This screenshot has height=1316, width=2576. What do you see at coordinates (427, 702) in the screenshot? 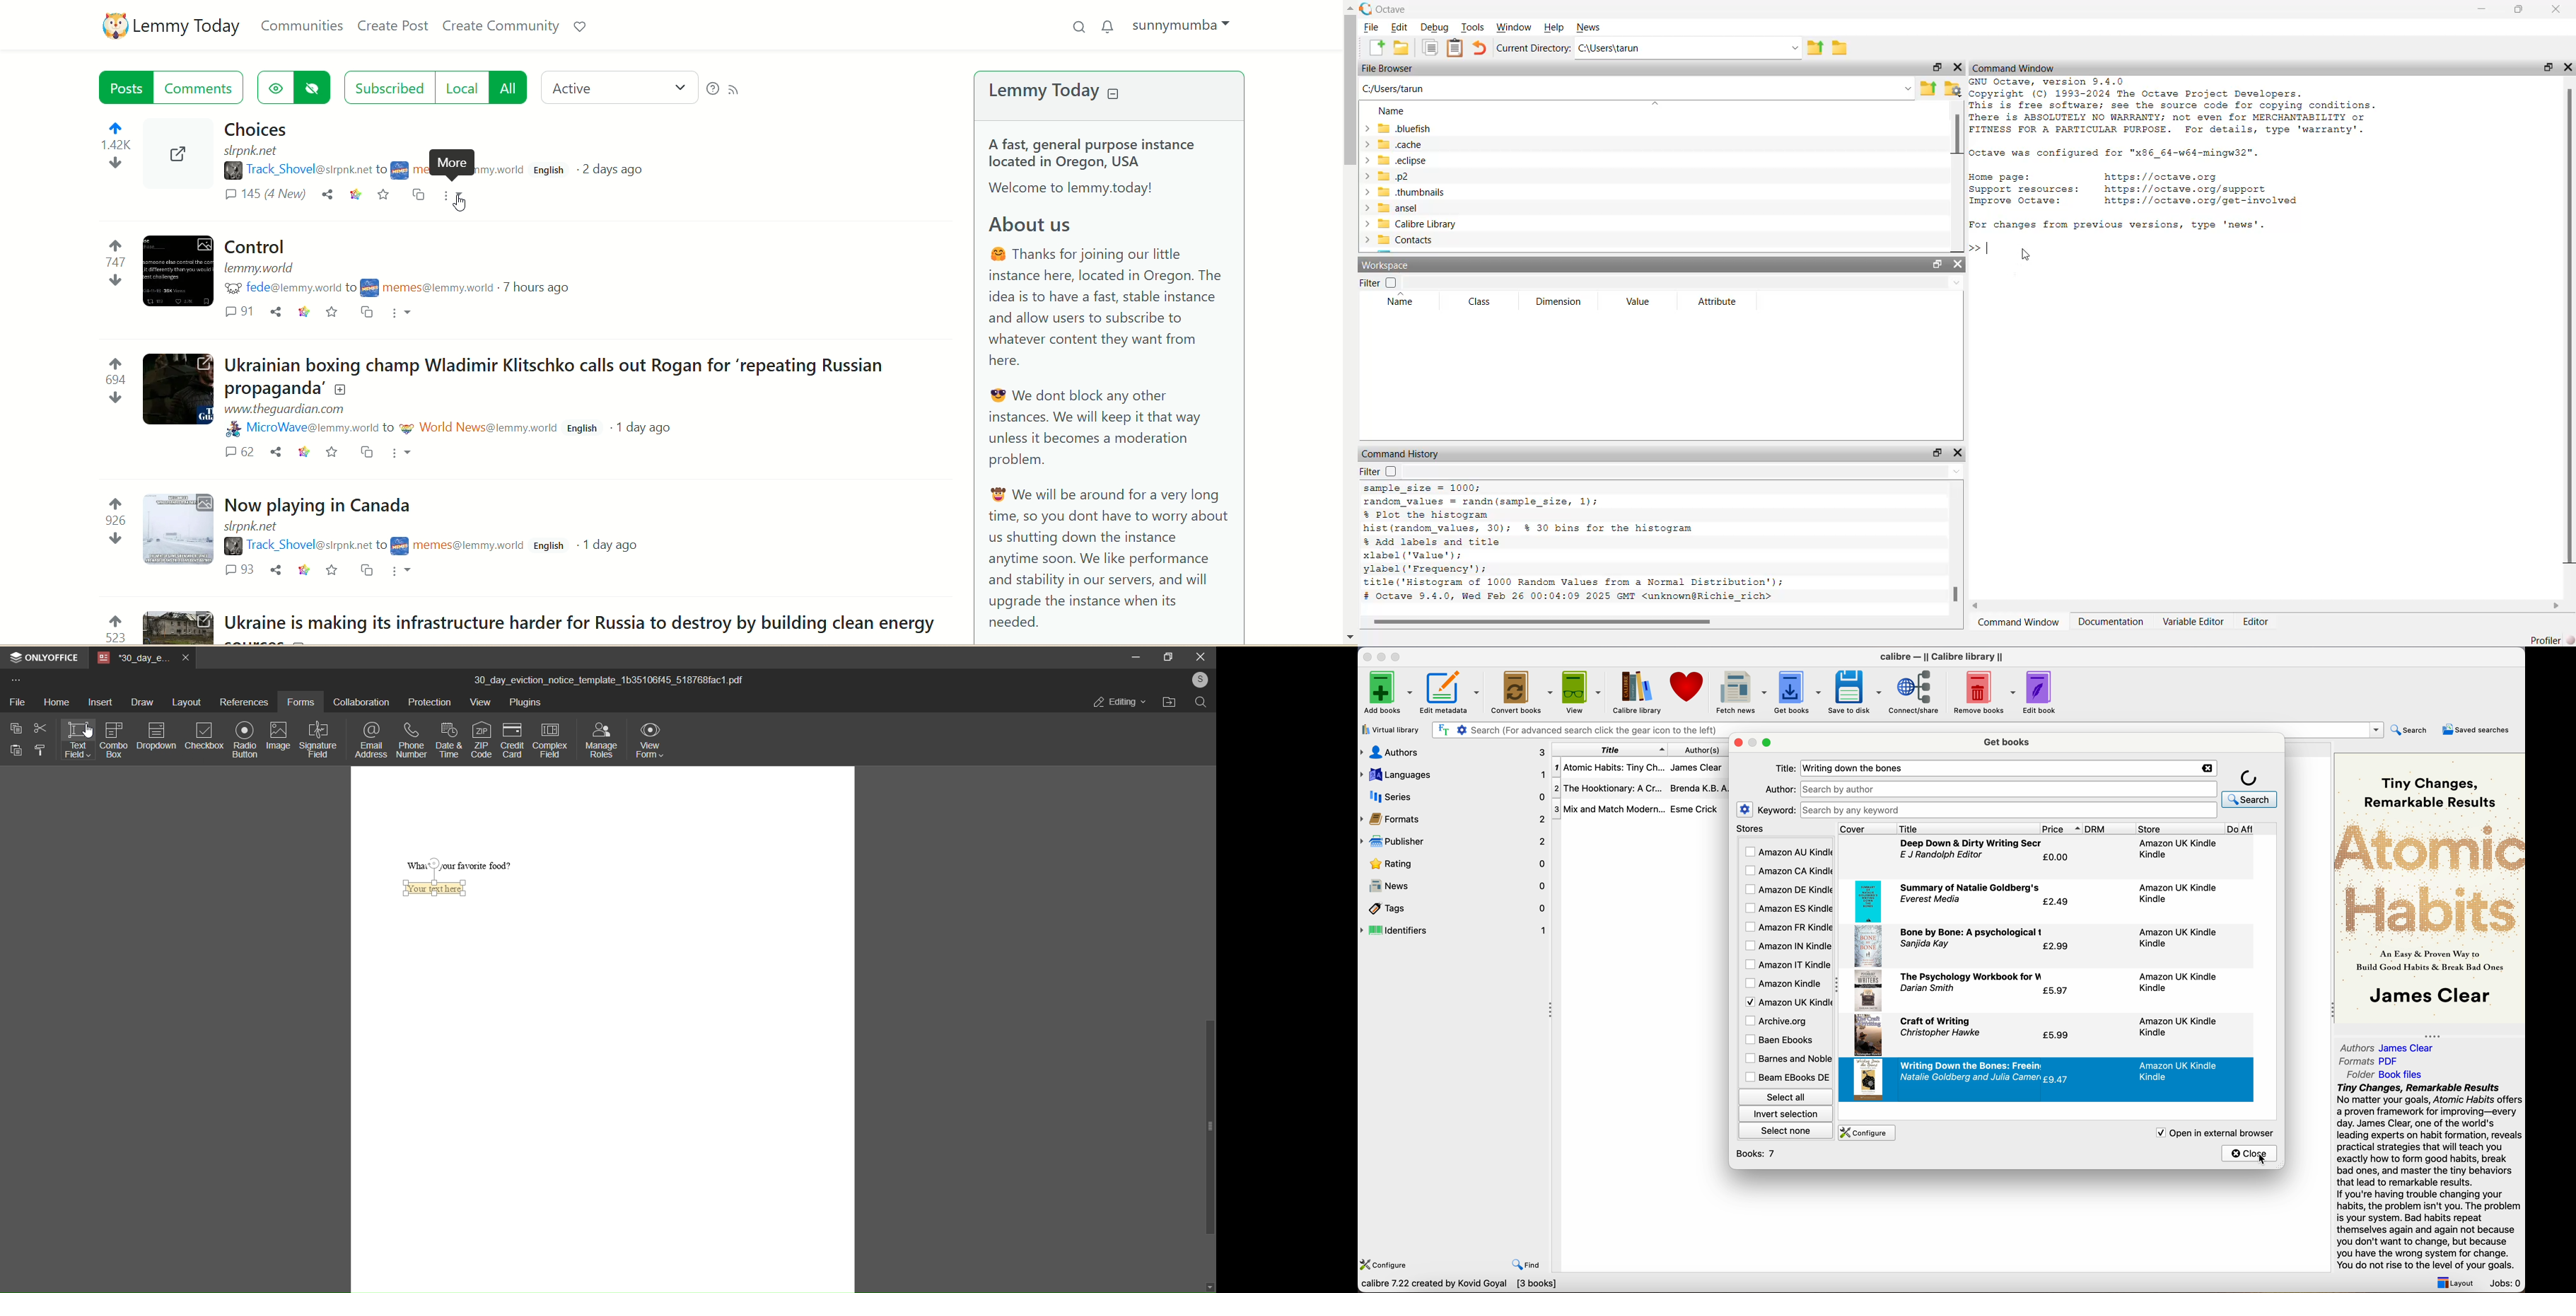
I see `protection` at bounding box center [427, 702].